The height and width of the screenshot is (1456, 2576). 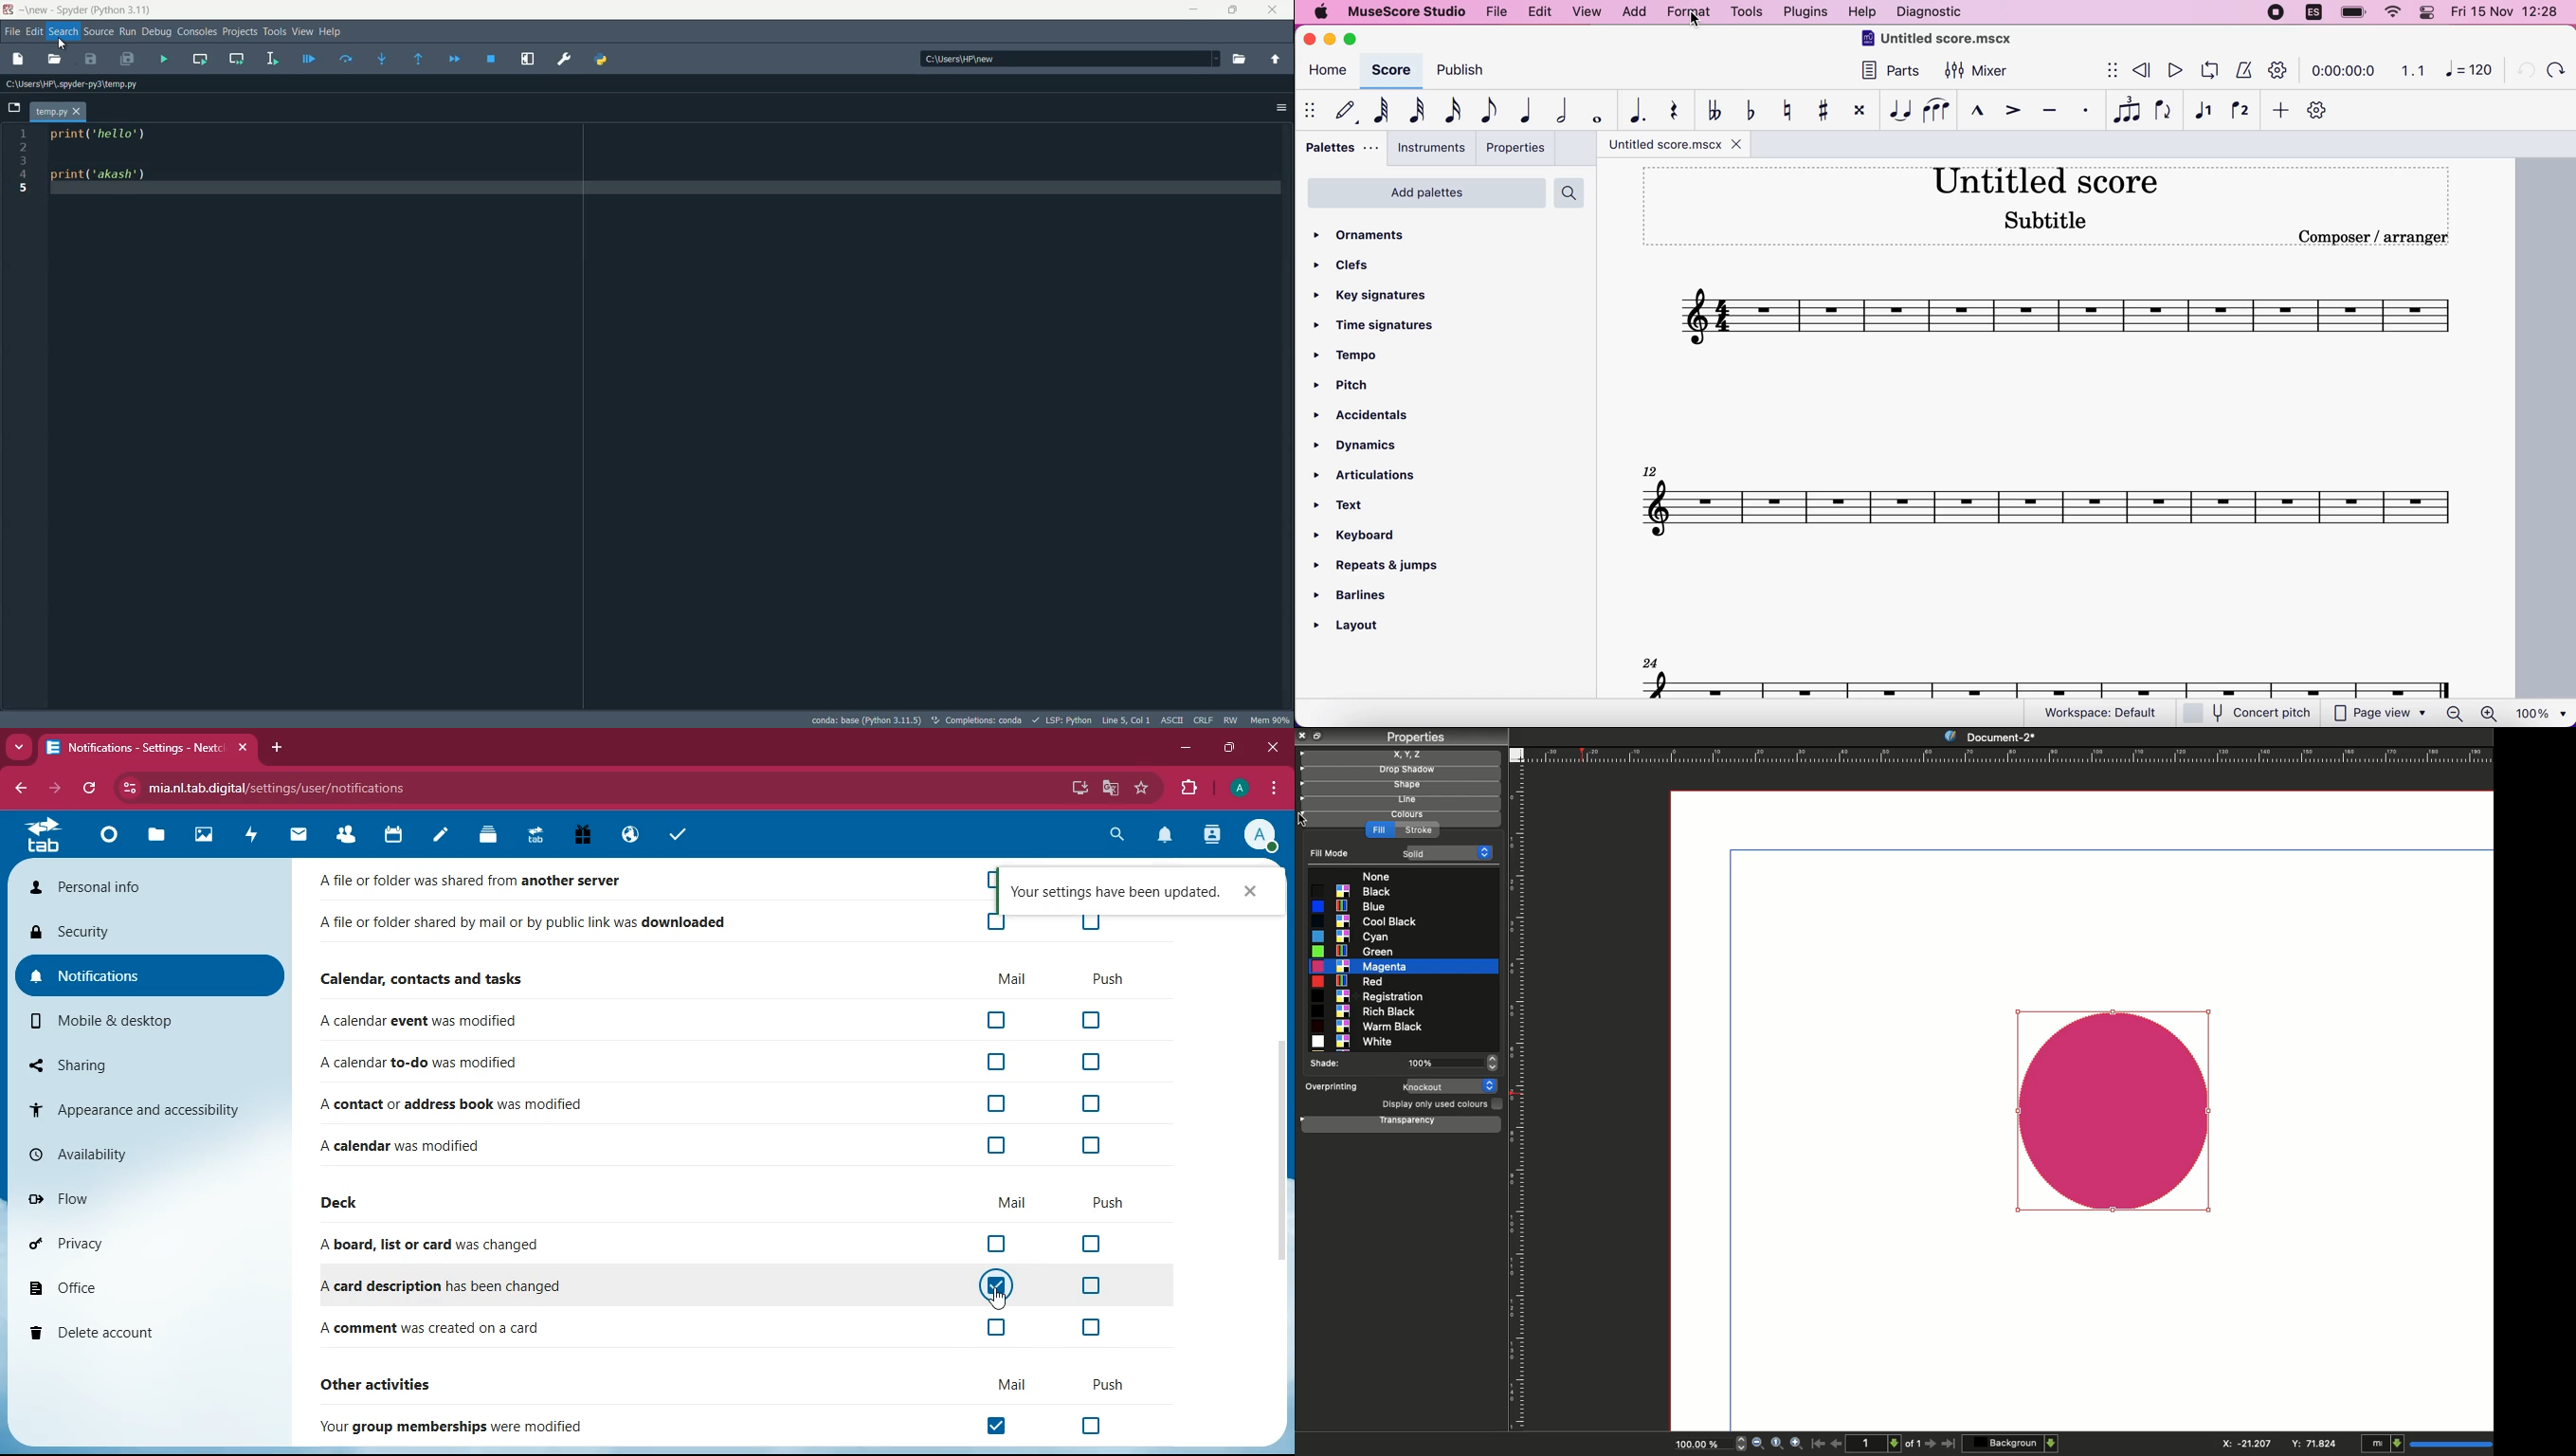 What do you see at coordinates (382, 58) in the screenshot?
I see `step into function` at bounding box center [382, 58].